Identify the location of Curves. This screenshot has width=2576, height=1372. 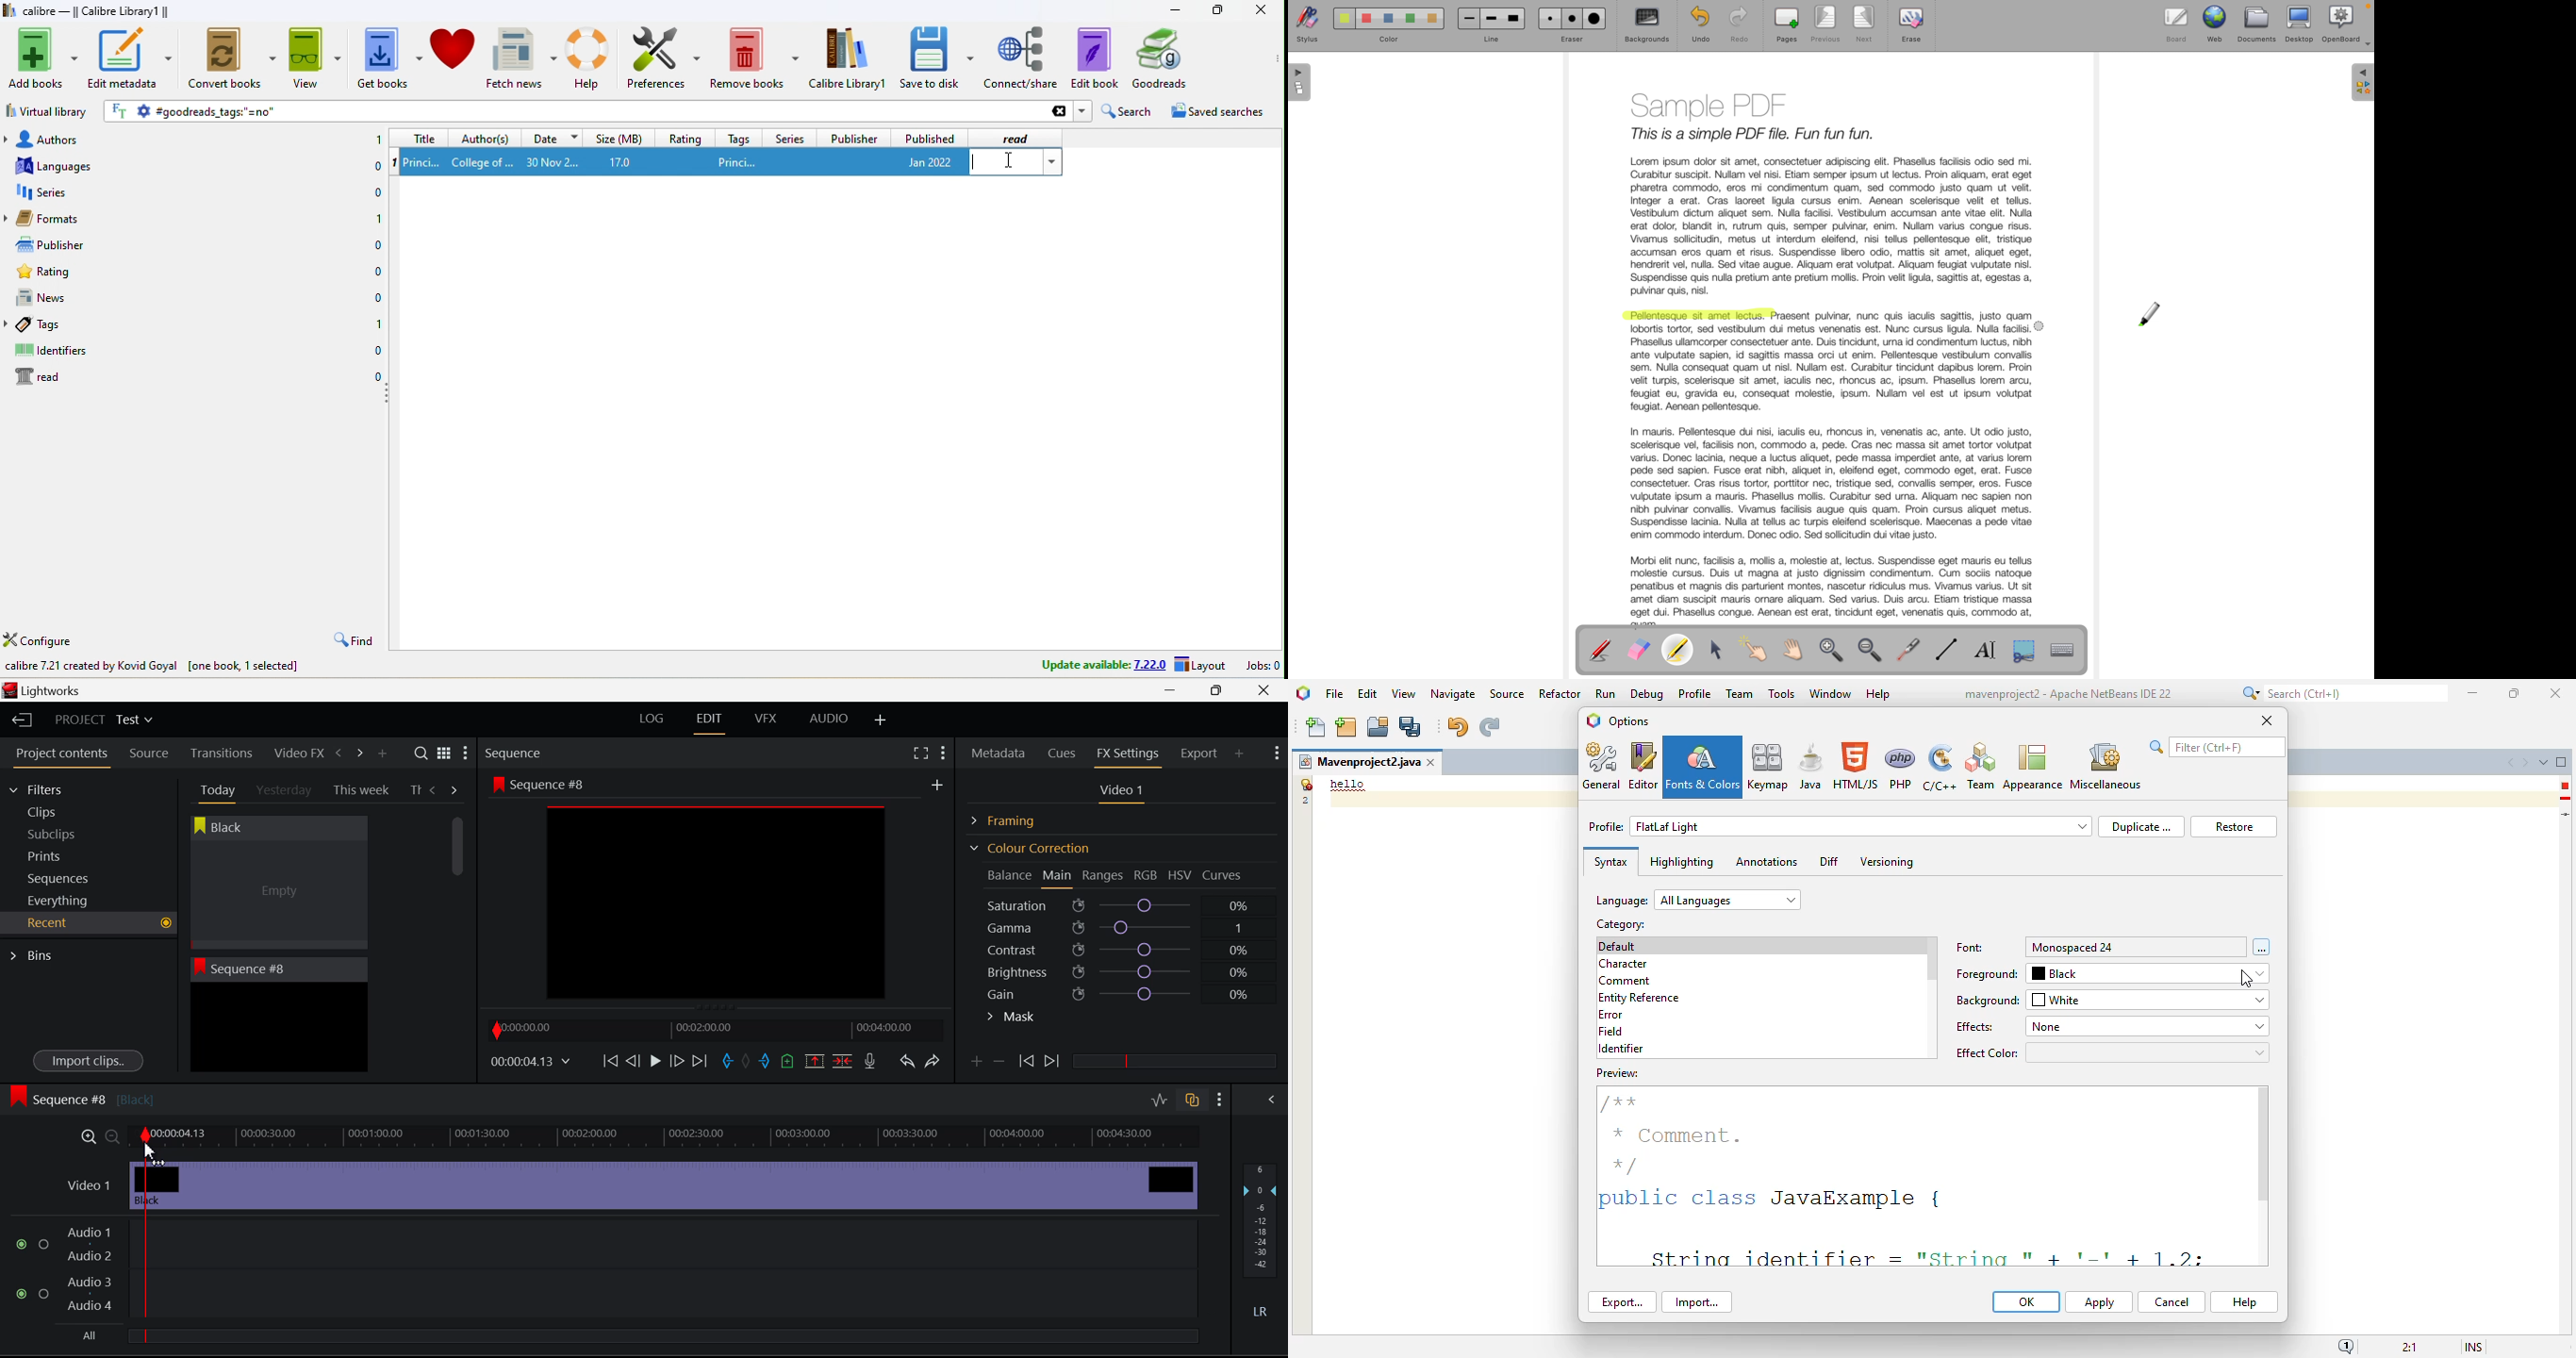
(1224, 875).